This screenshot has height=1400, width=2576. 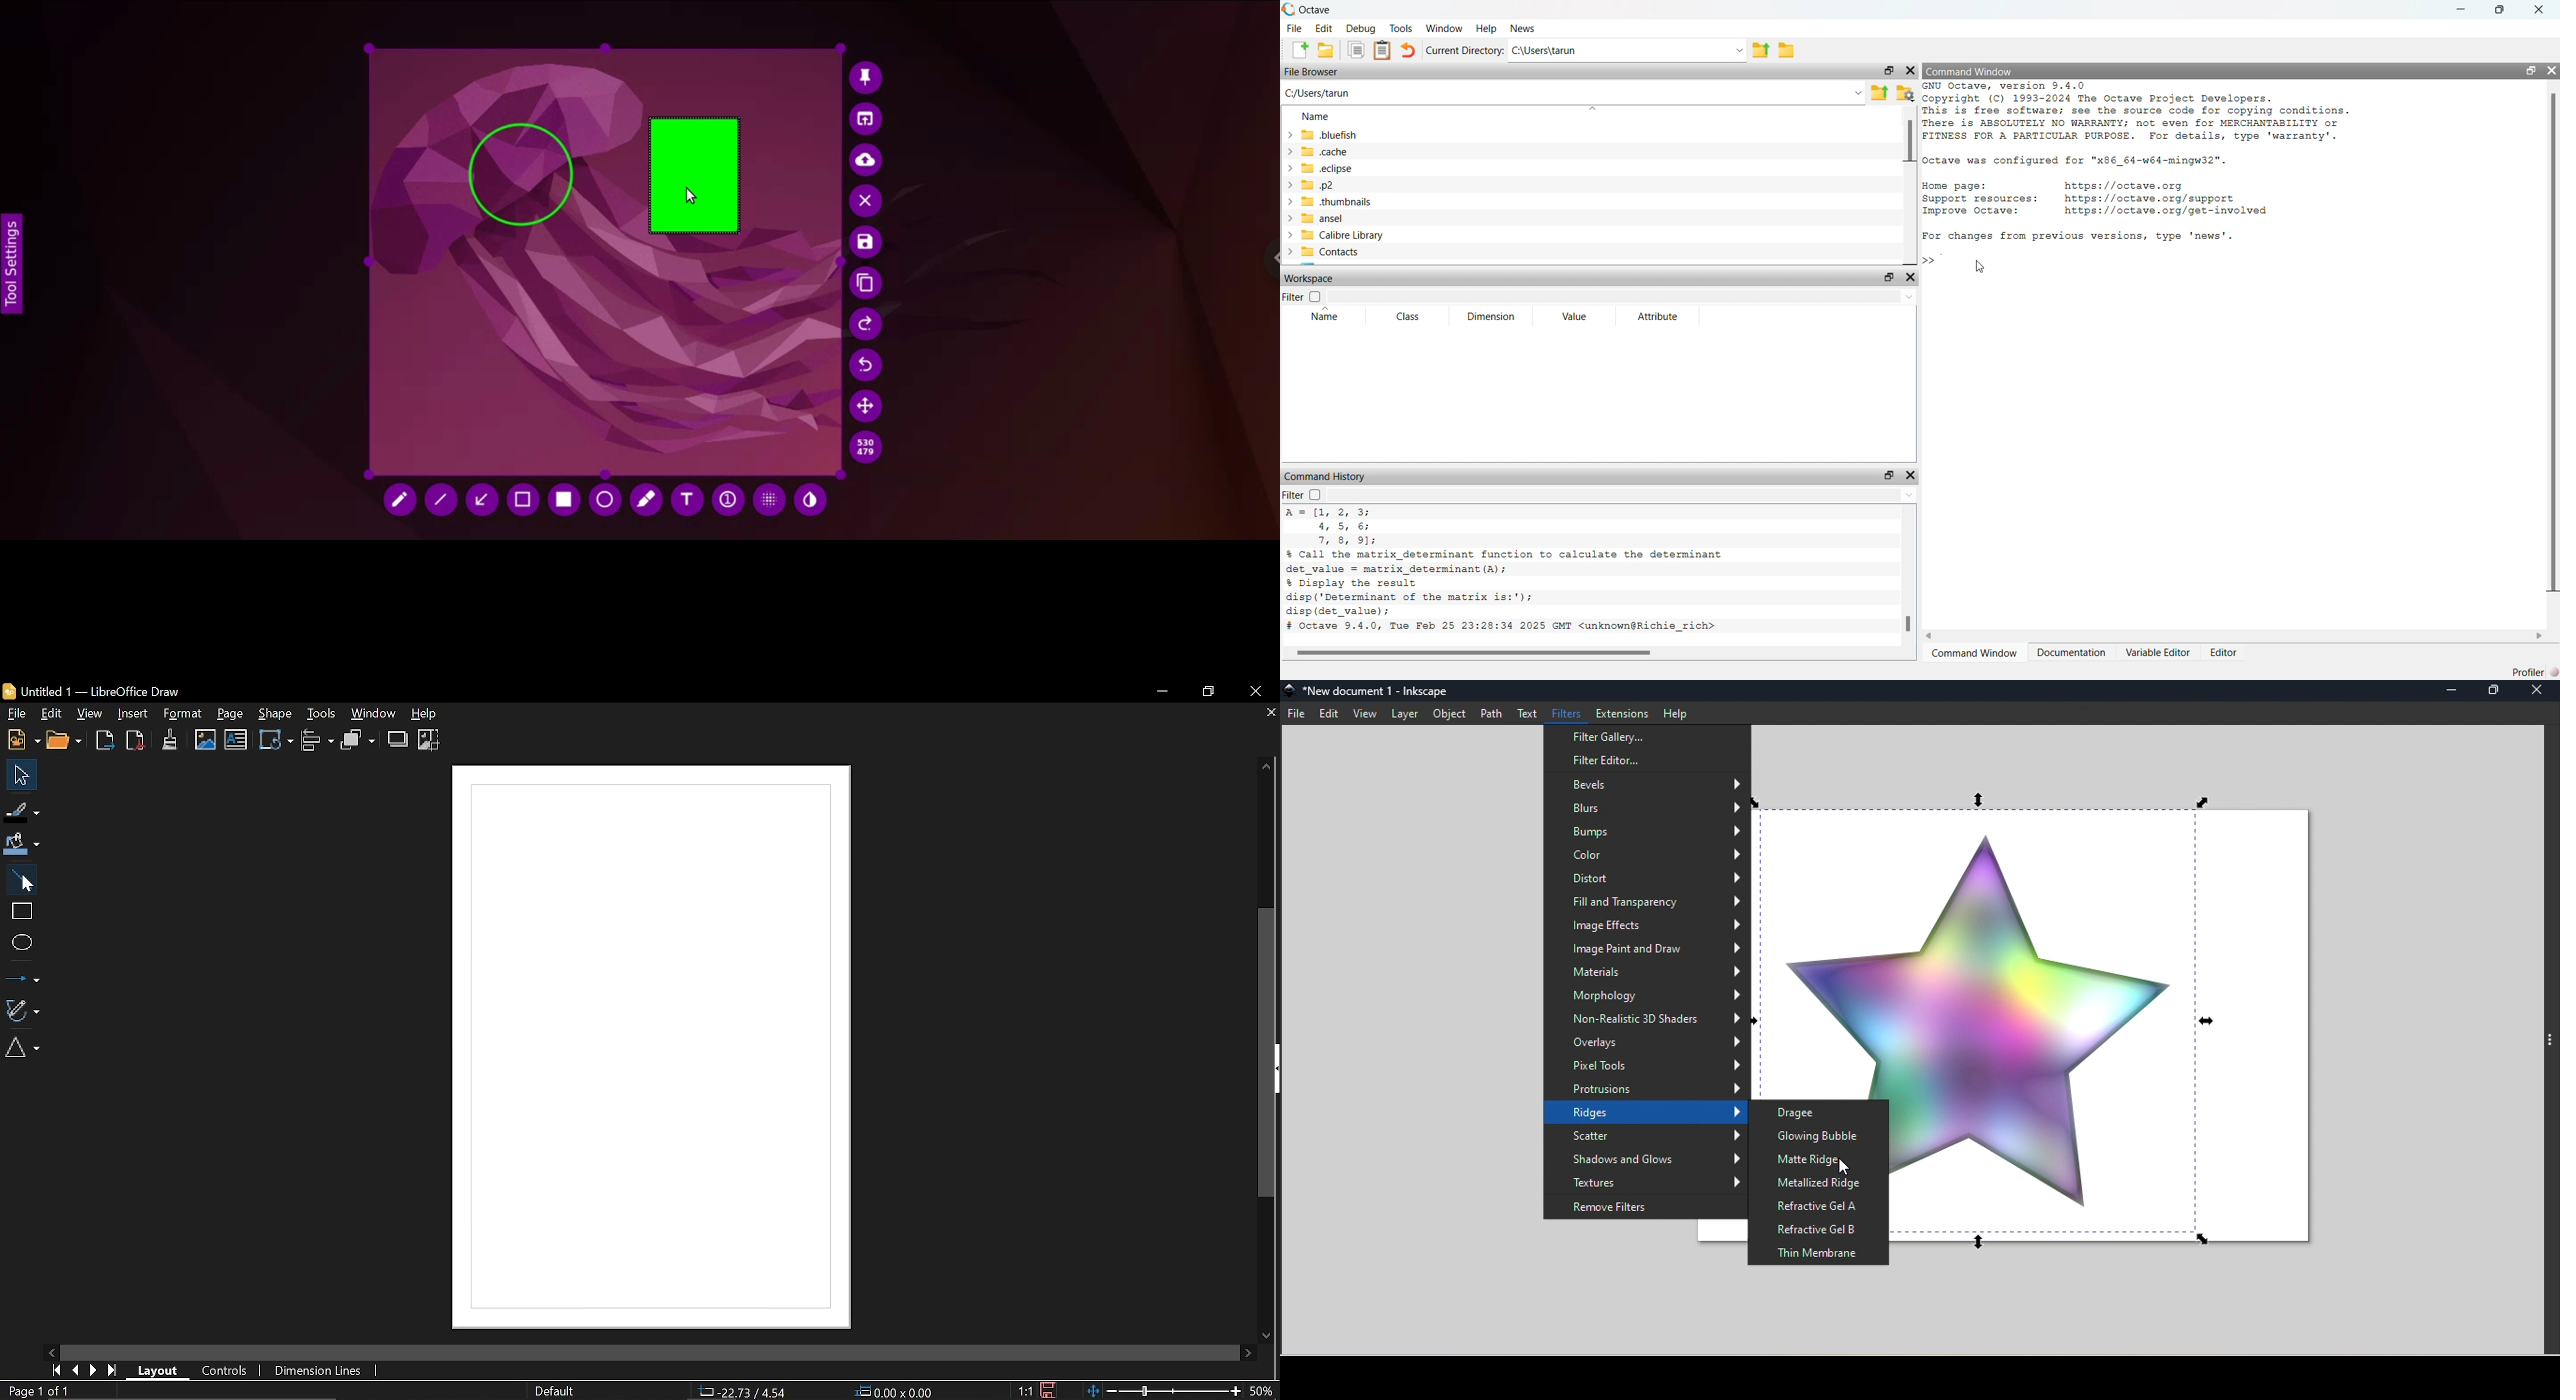 I want to click on Export, so click(x=105, y=742).